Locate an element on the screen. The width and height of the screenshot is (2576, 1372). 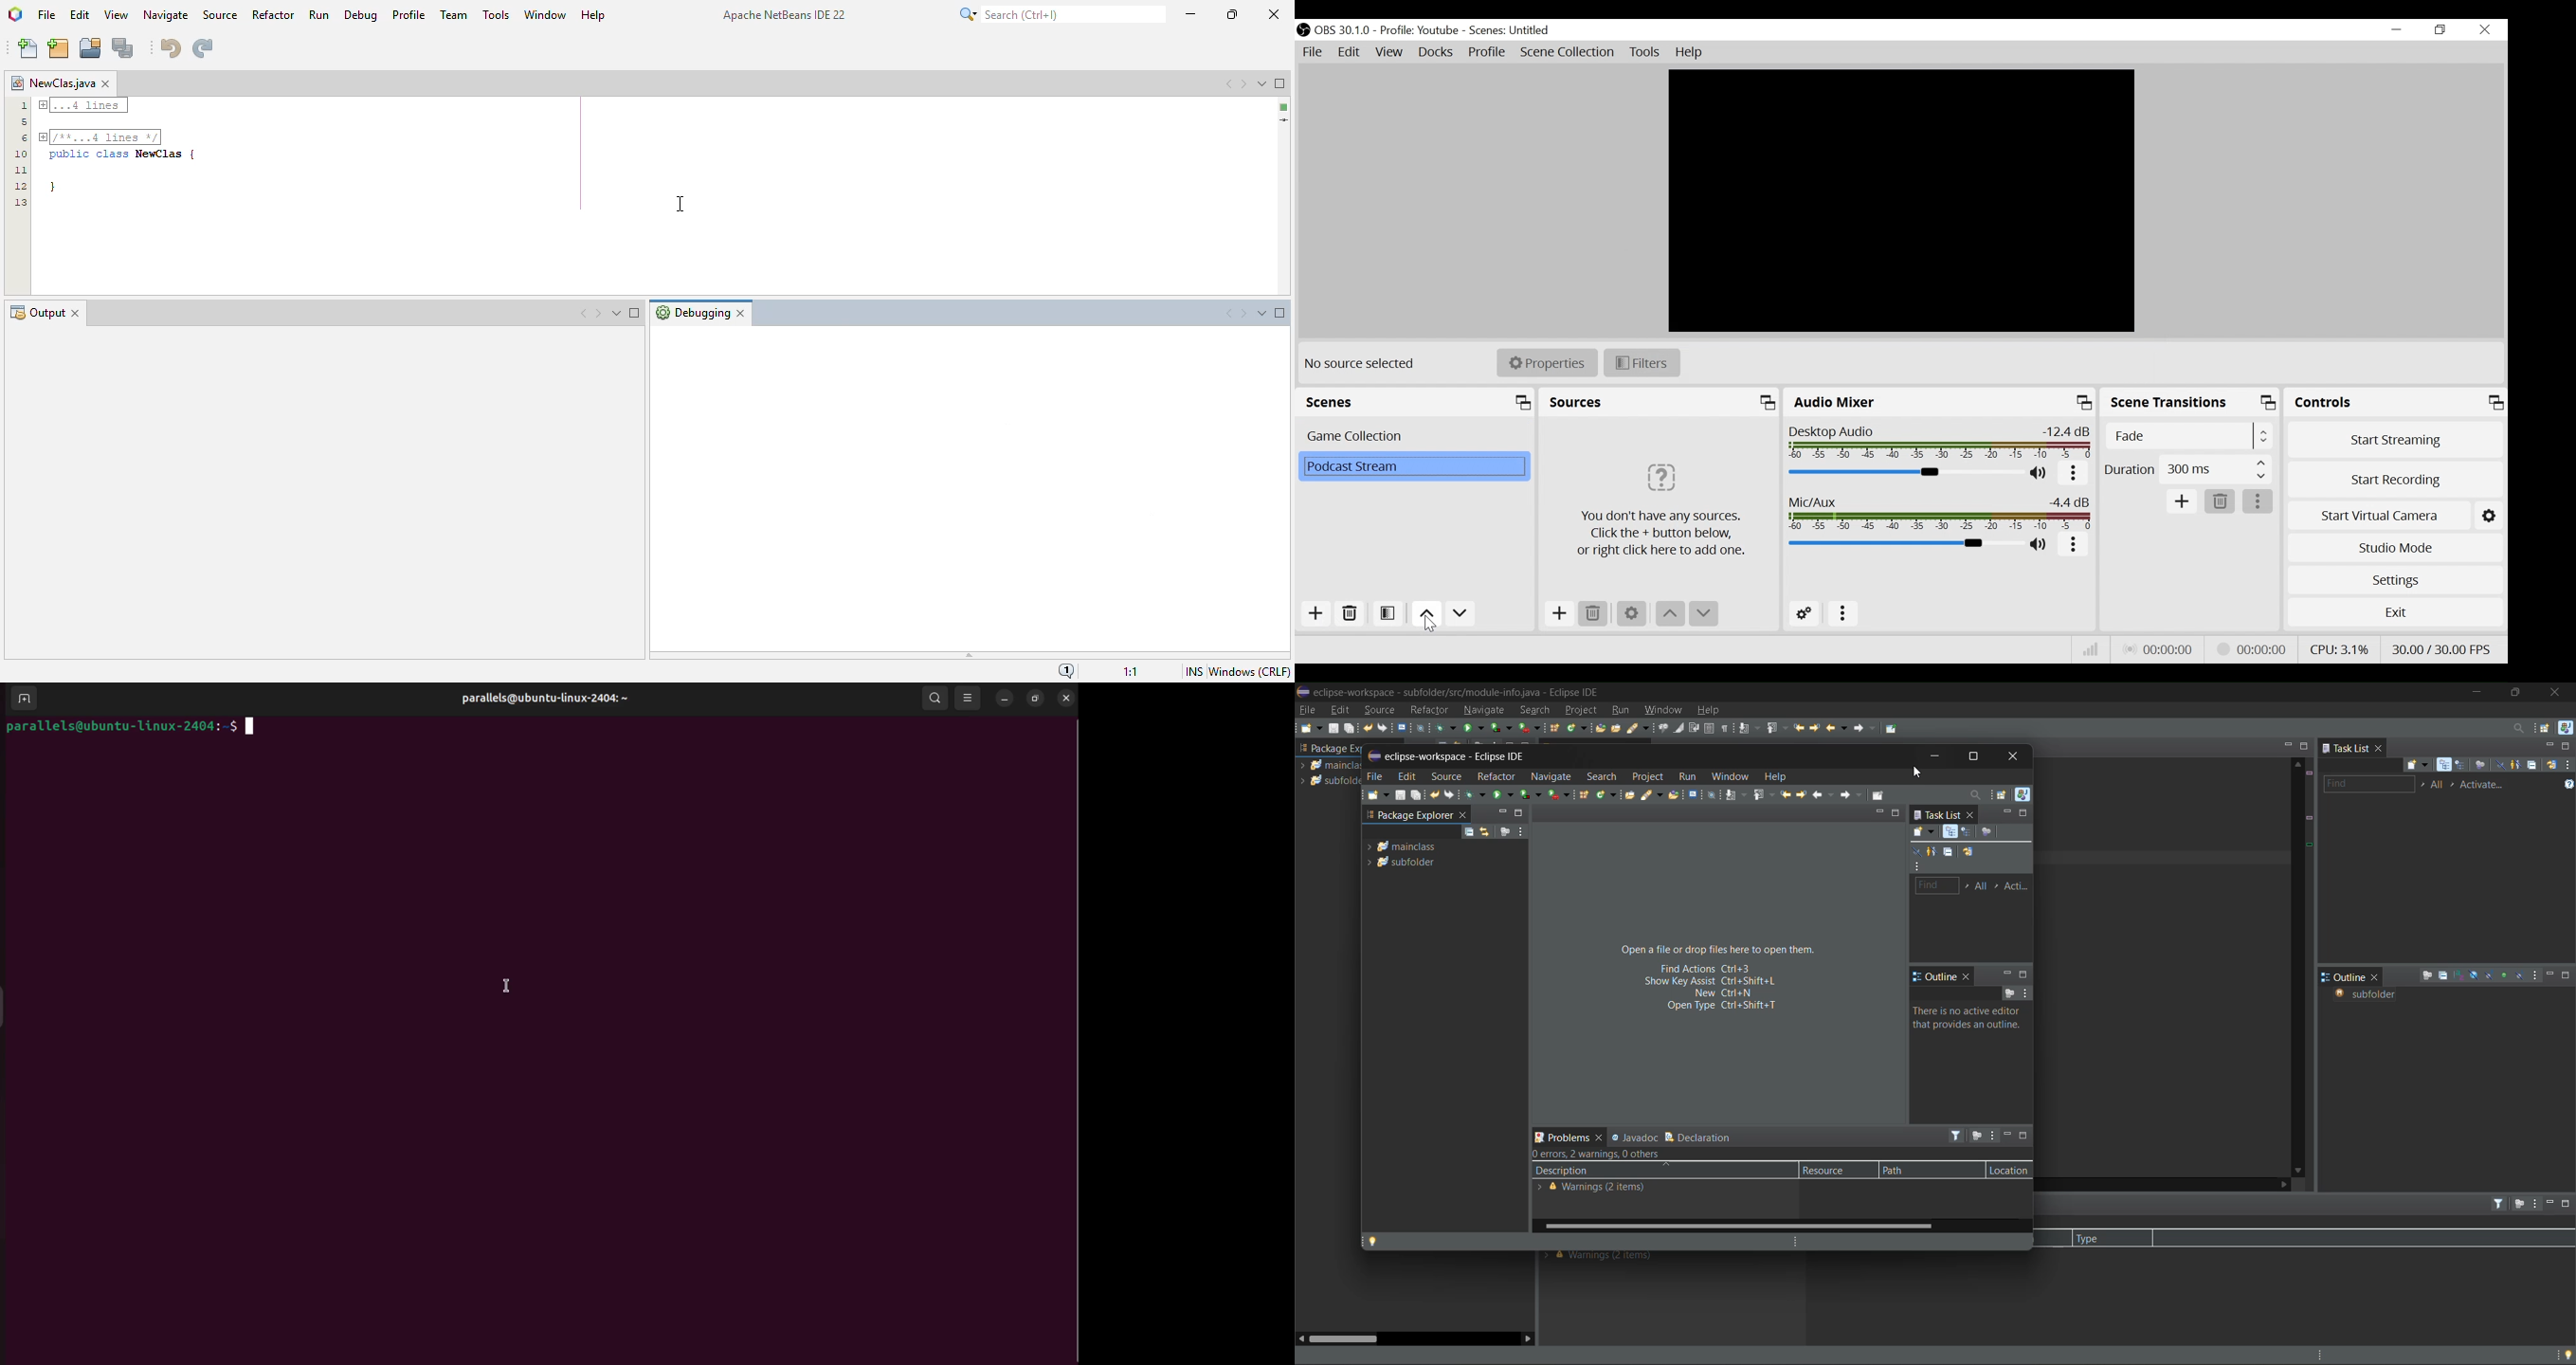
Bitrate is located at coordinates (2089, 648).